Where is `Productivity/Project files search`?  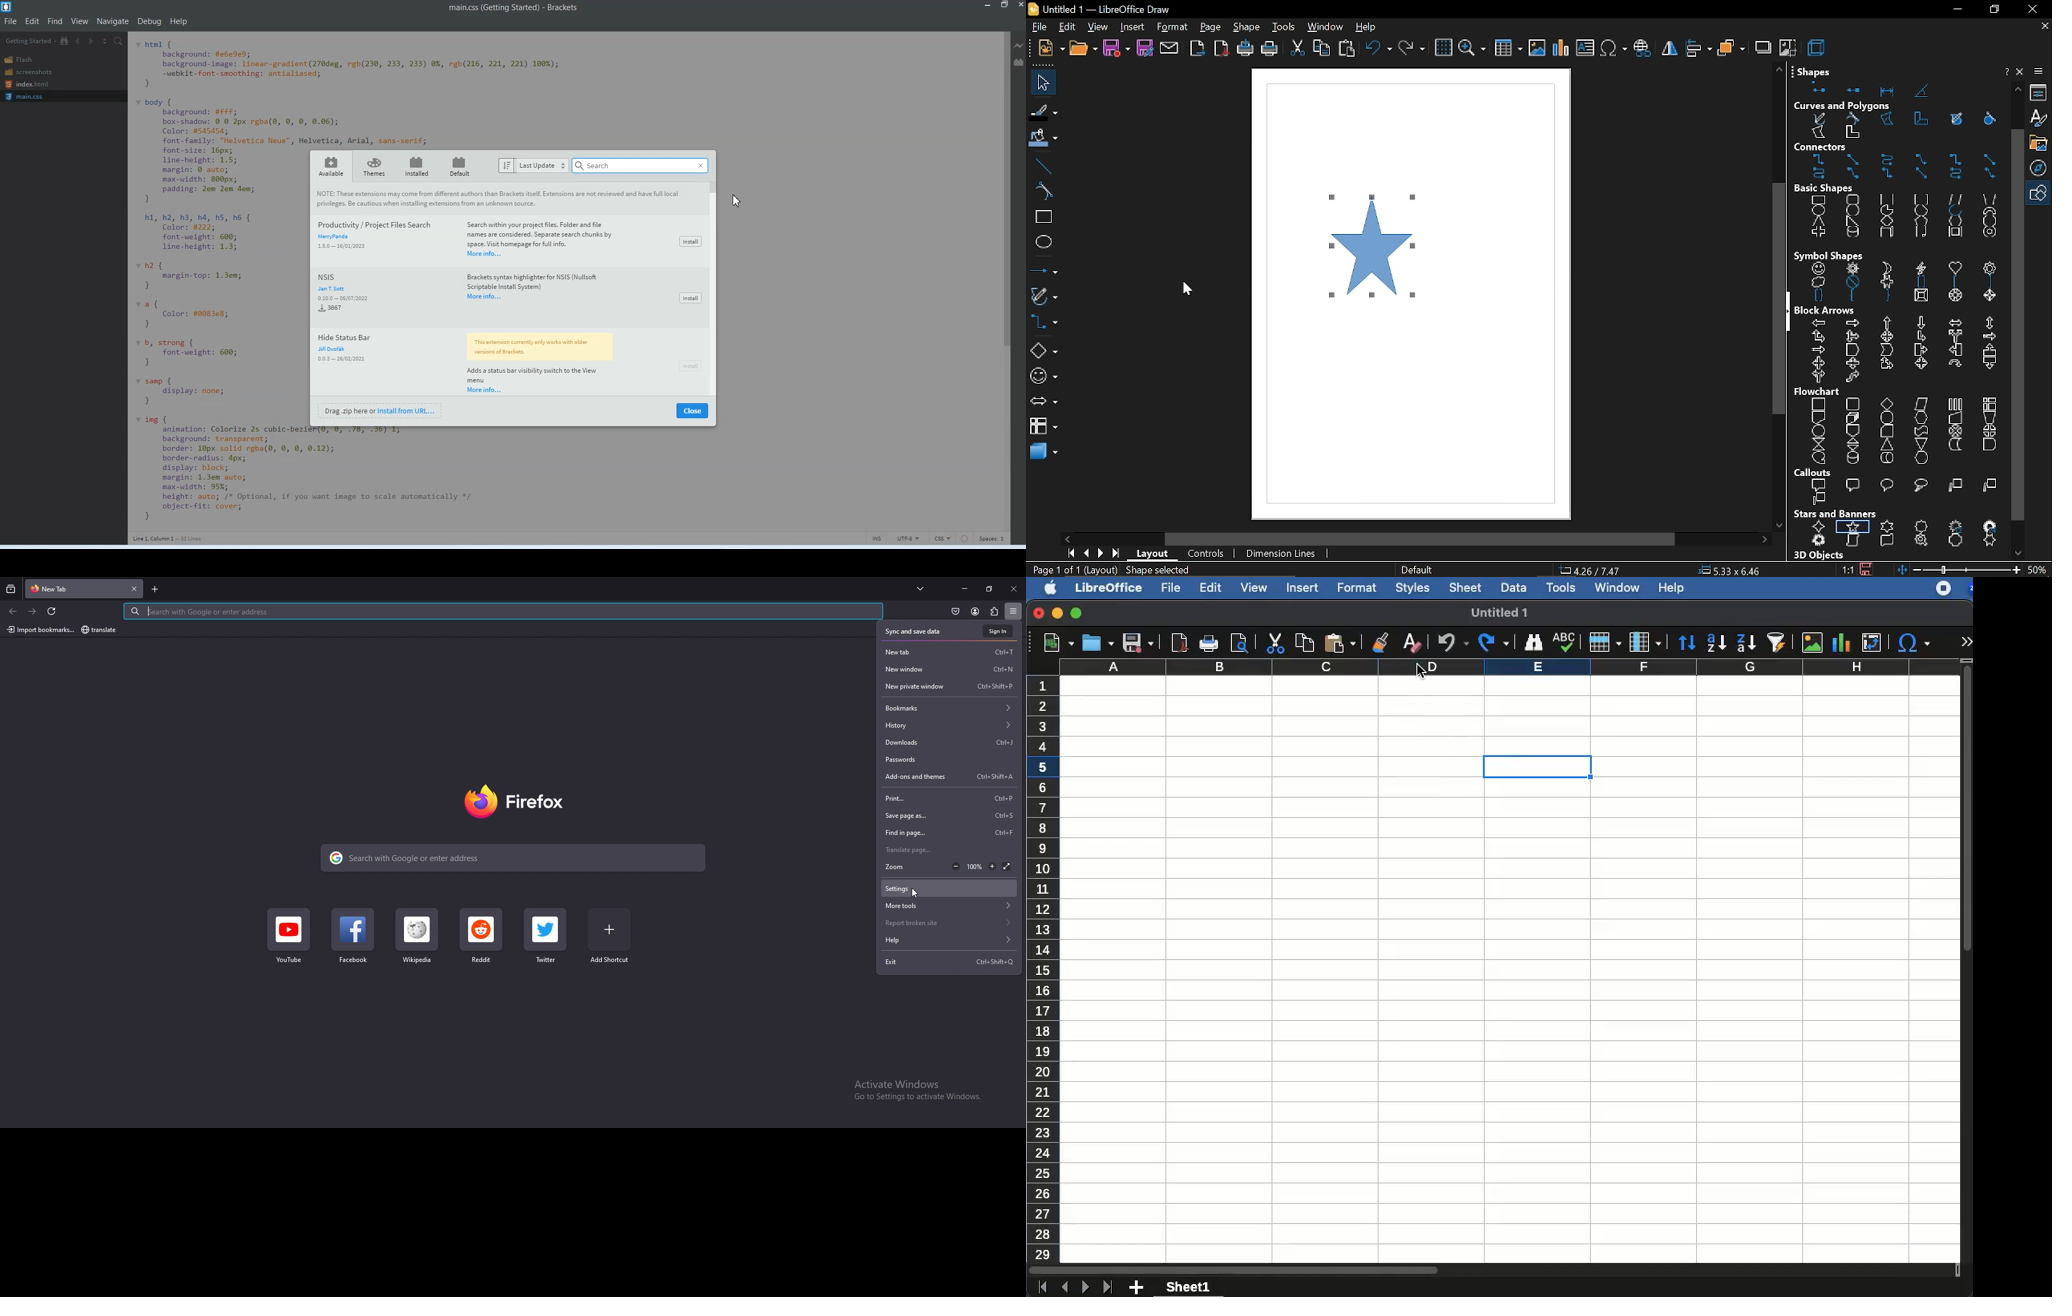
Productivity/Project files search is located at coordinates (480, 241).